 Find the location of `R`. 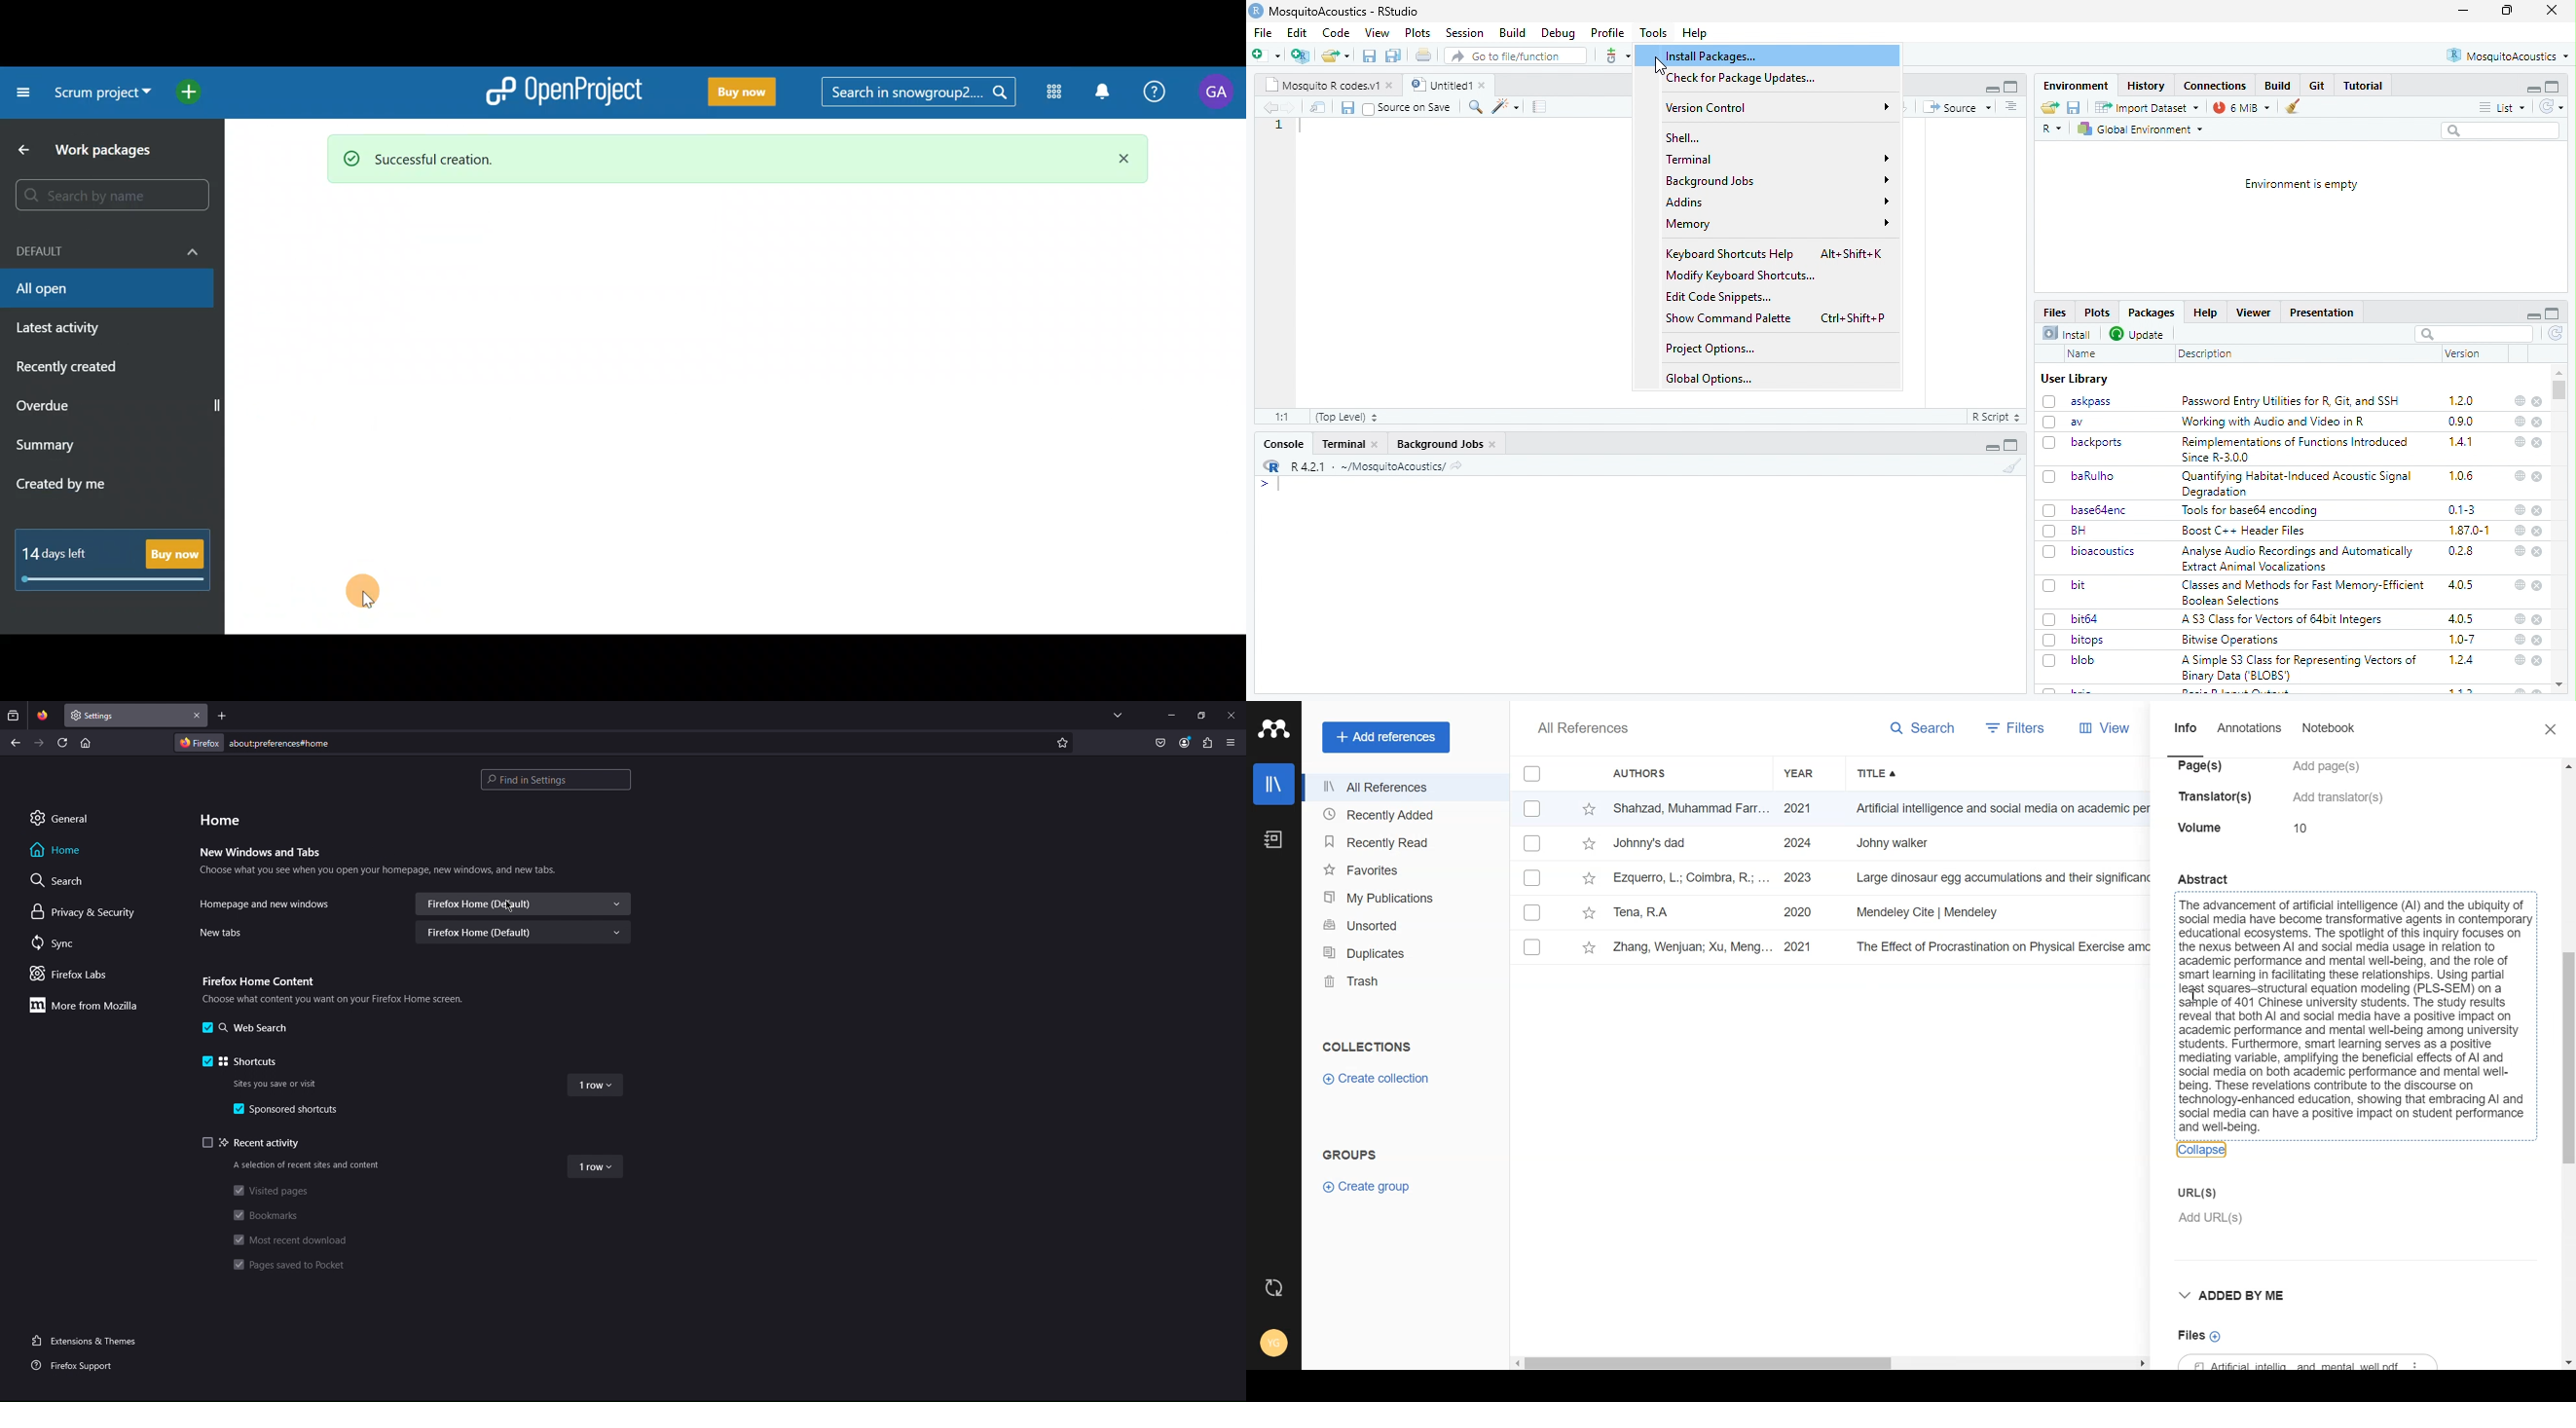

R is located at coordinates (2052, 129).